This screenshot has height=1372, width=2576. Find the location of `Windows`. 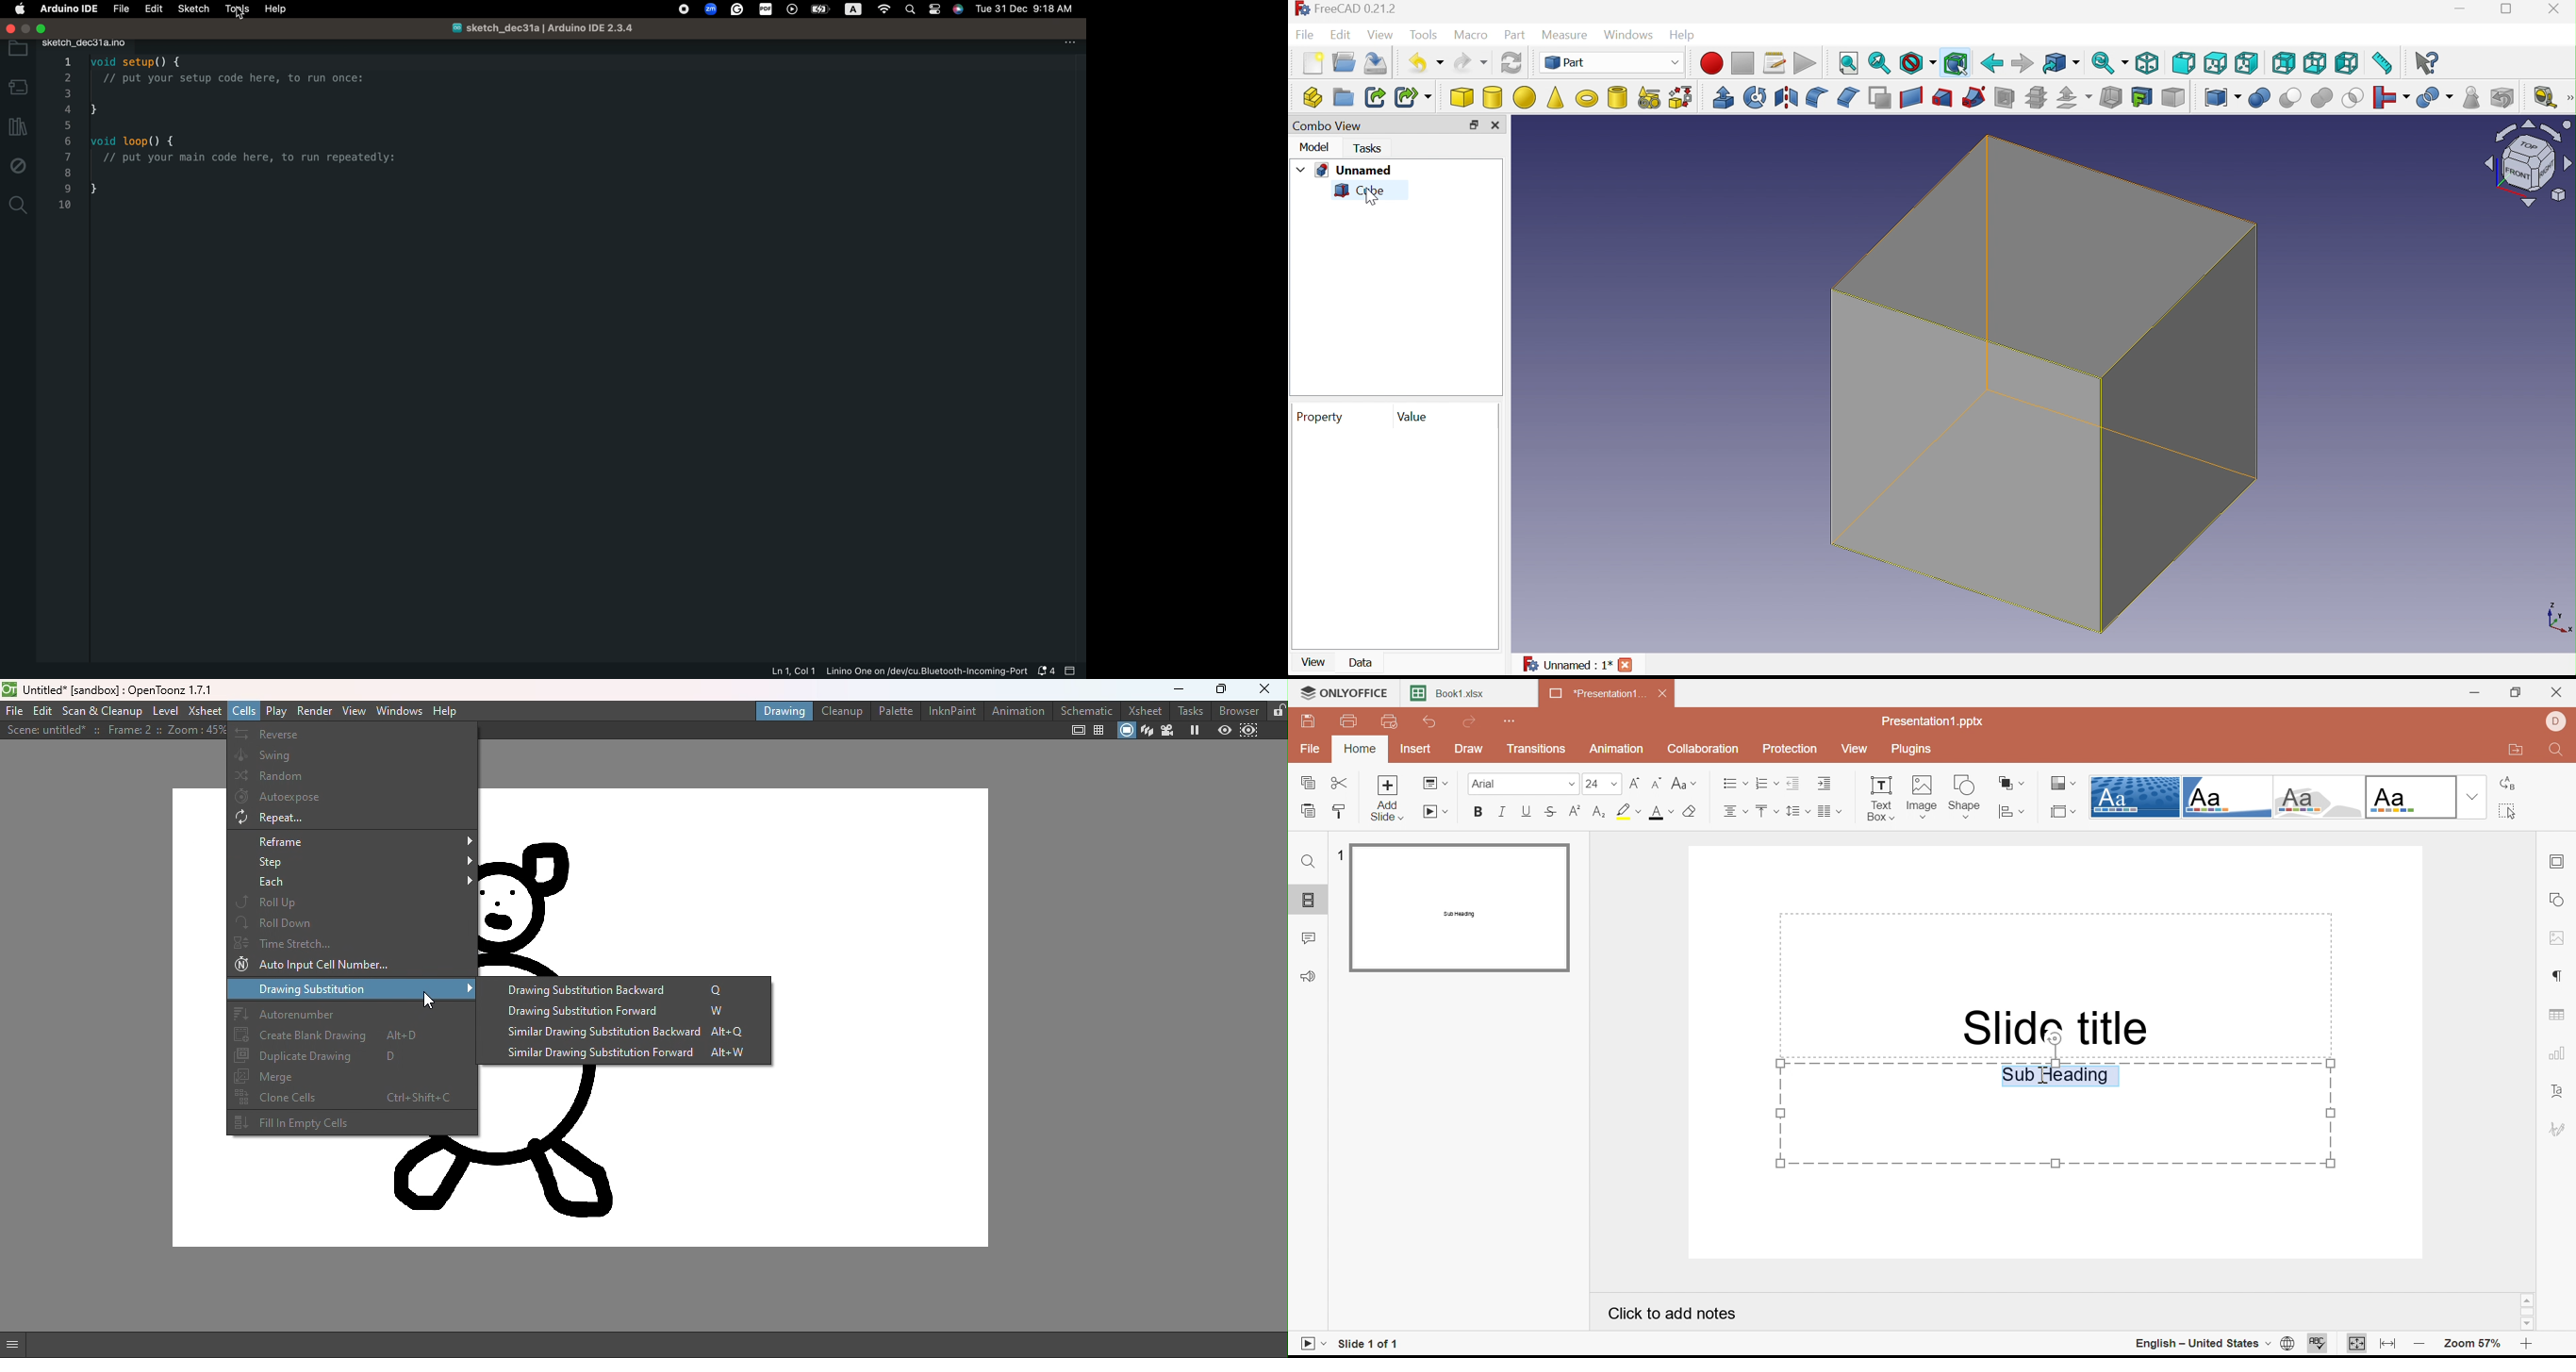

Windows is located at coordinates (1630, 35).